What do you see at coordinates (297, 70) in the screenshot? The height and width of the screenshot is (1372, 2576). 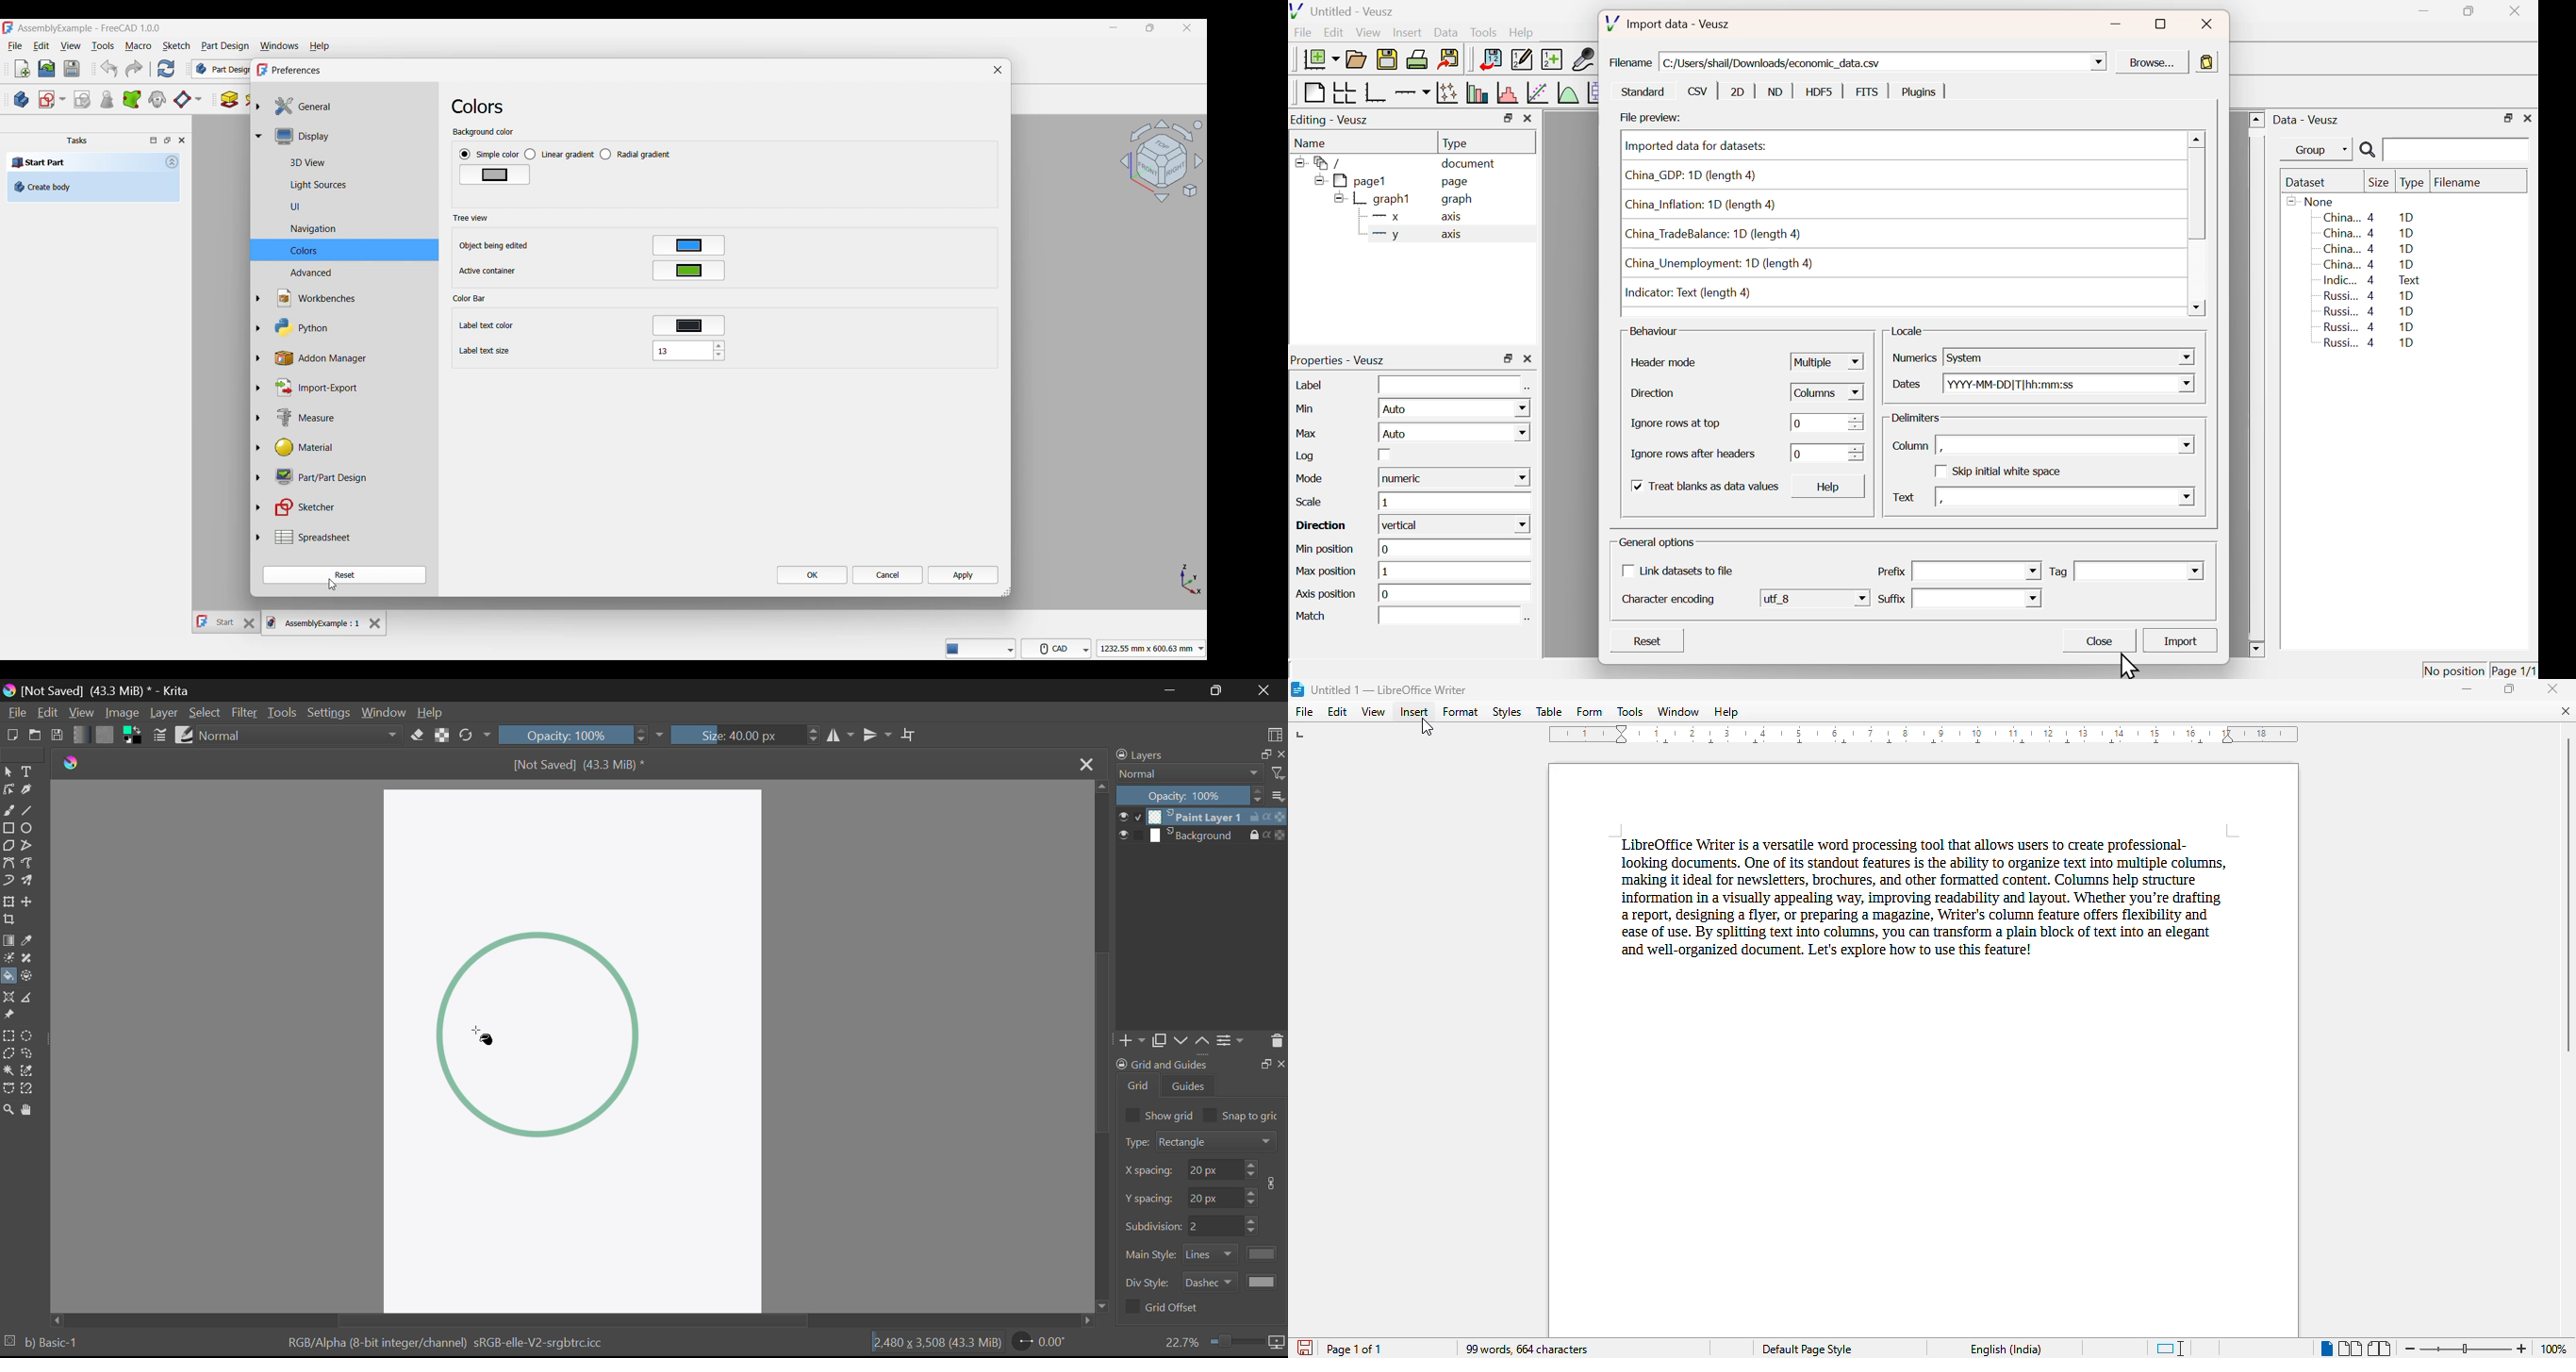 I see `Preferences` at bounding box center [297, 70].